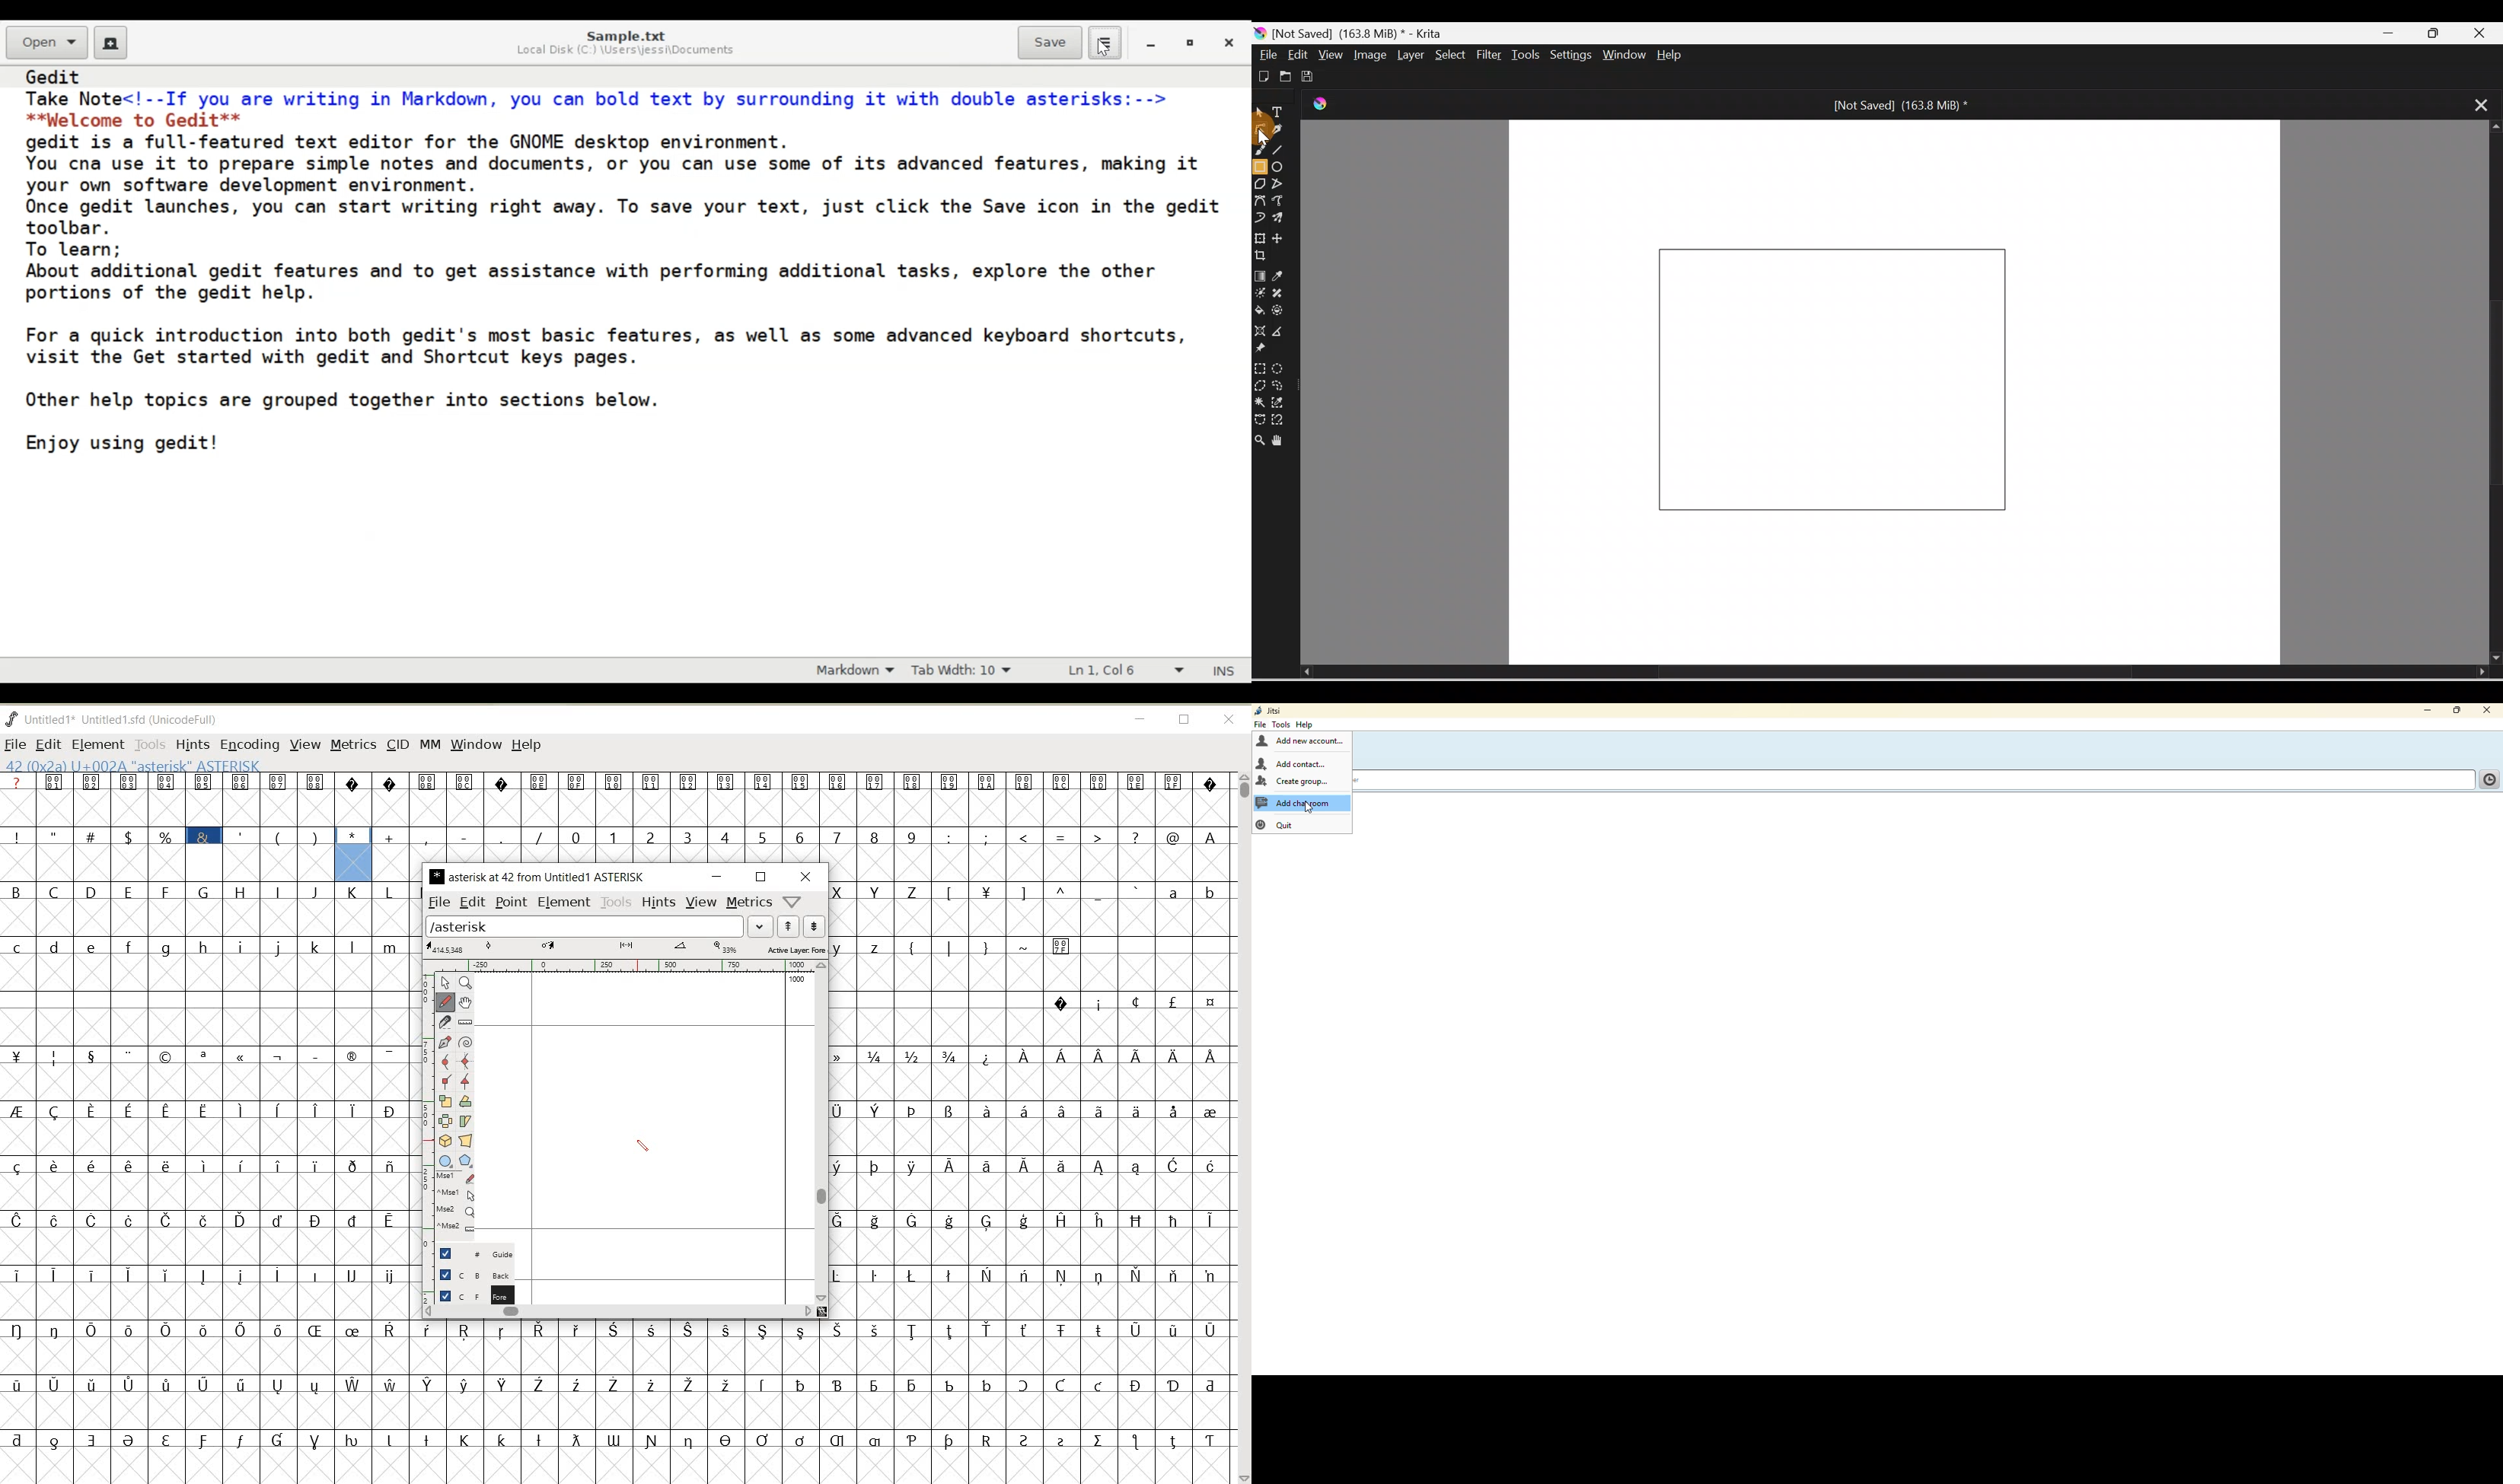 Image resolution: width=2520 pixels, height=1484 pixels. I want to click on glyph name, so click(537, 876).